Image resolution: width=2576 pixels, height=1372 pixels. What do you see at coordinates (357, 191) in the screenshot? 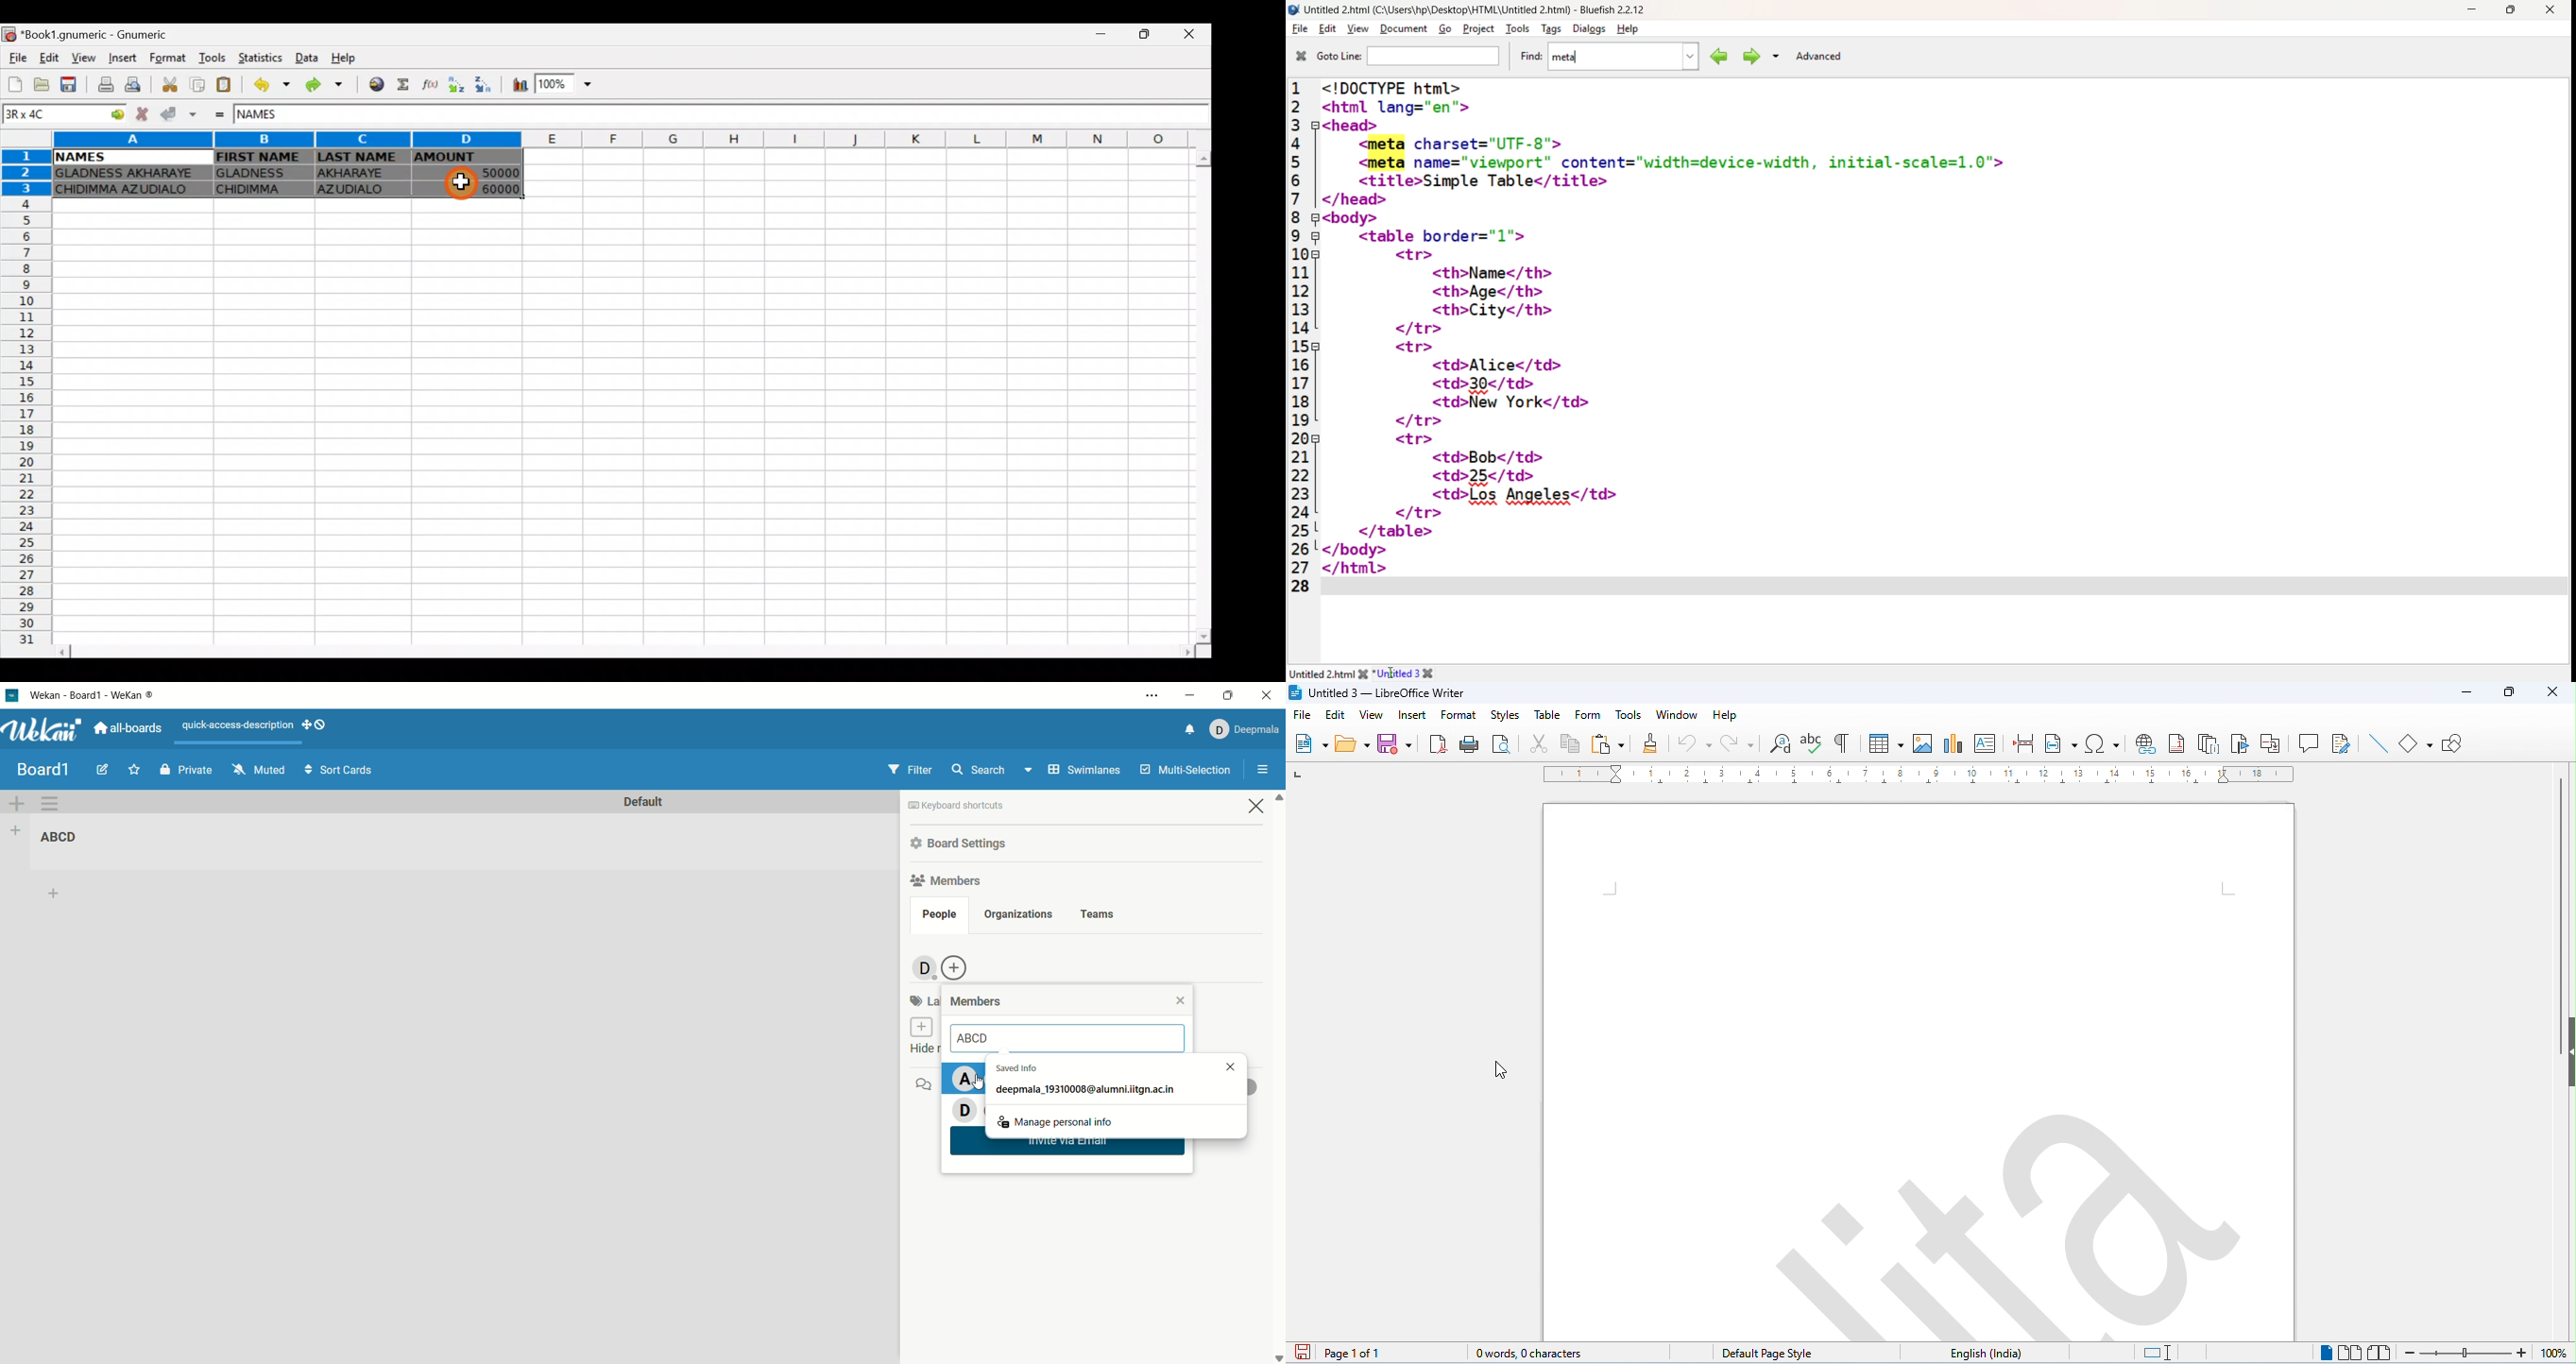
I see `AZUDIALO` at bounding box center [357, 191].